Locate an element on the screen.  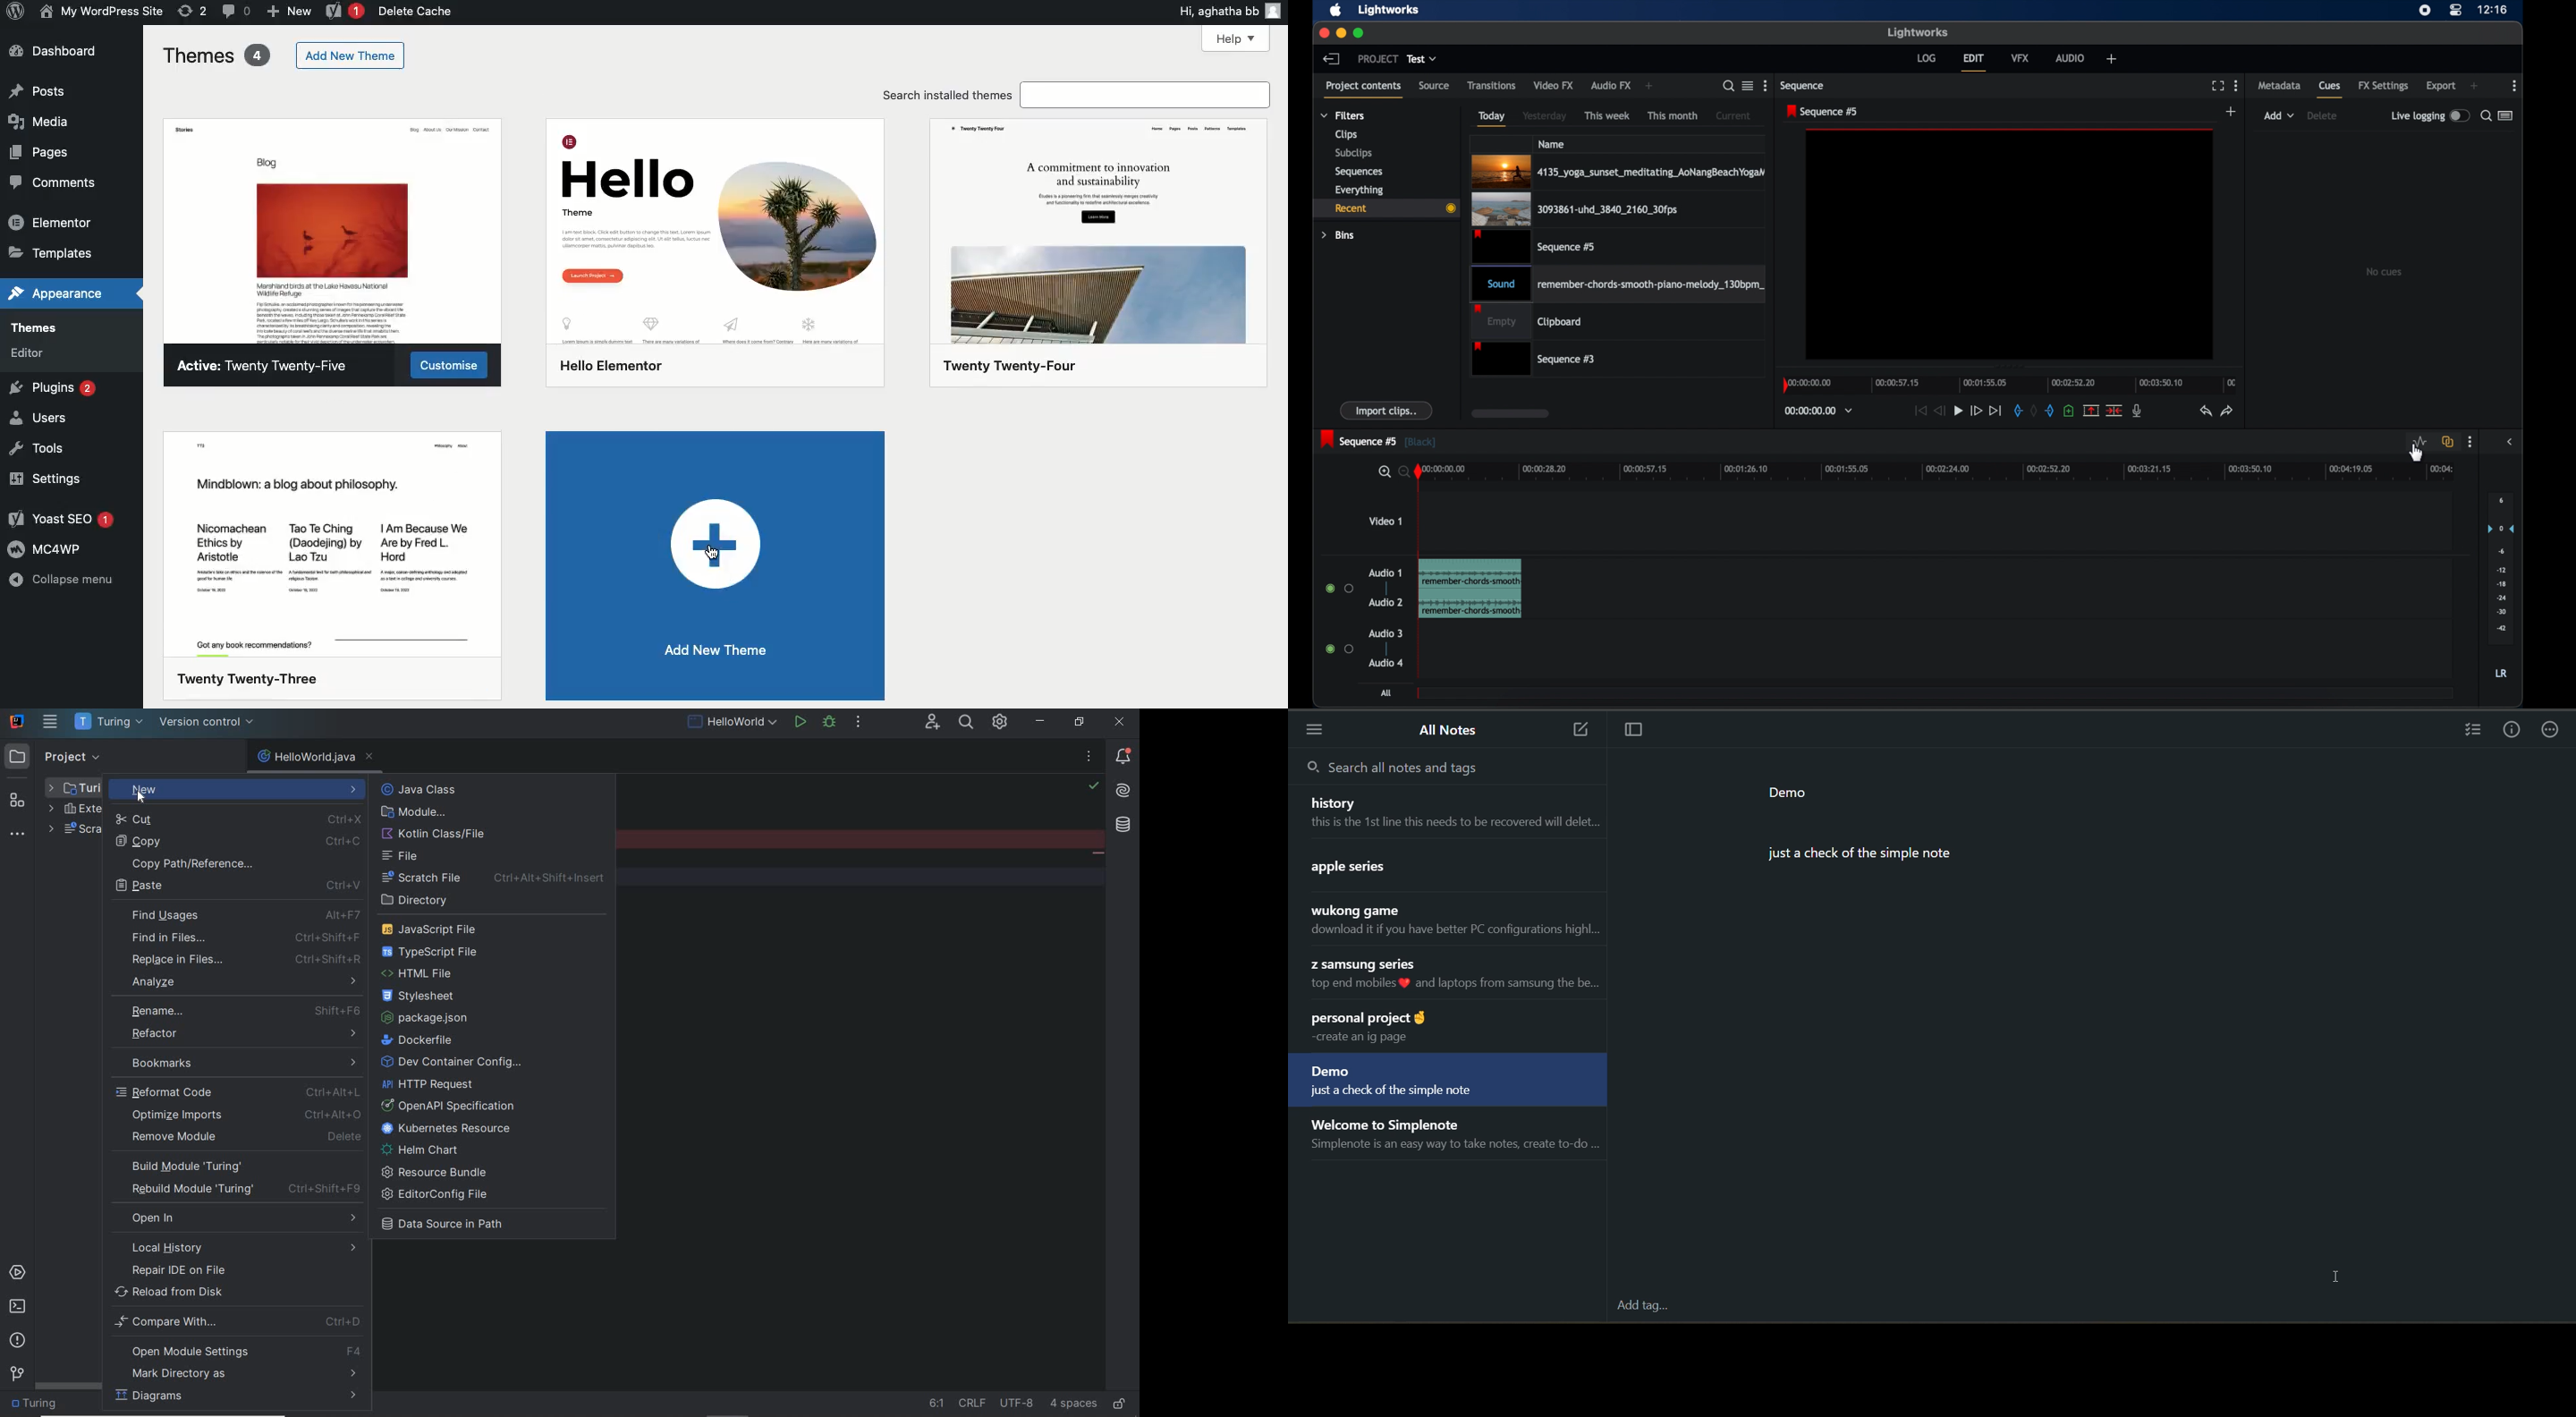
subclips is located at coordinates (1355, 153).